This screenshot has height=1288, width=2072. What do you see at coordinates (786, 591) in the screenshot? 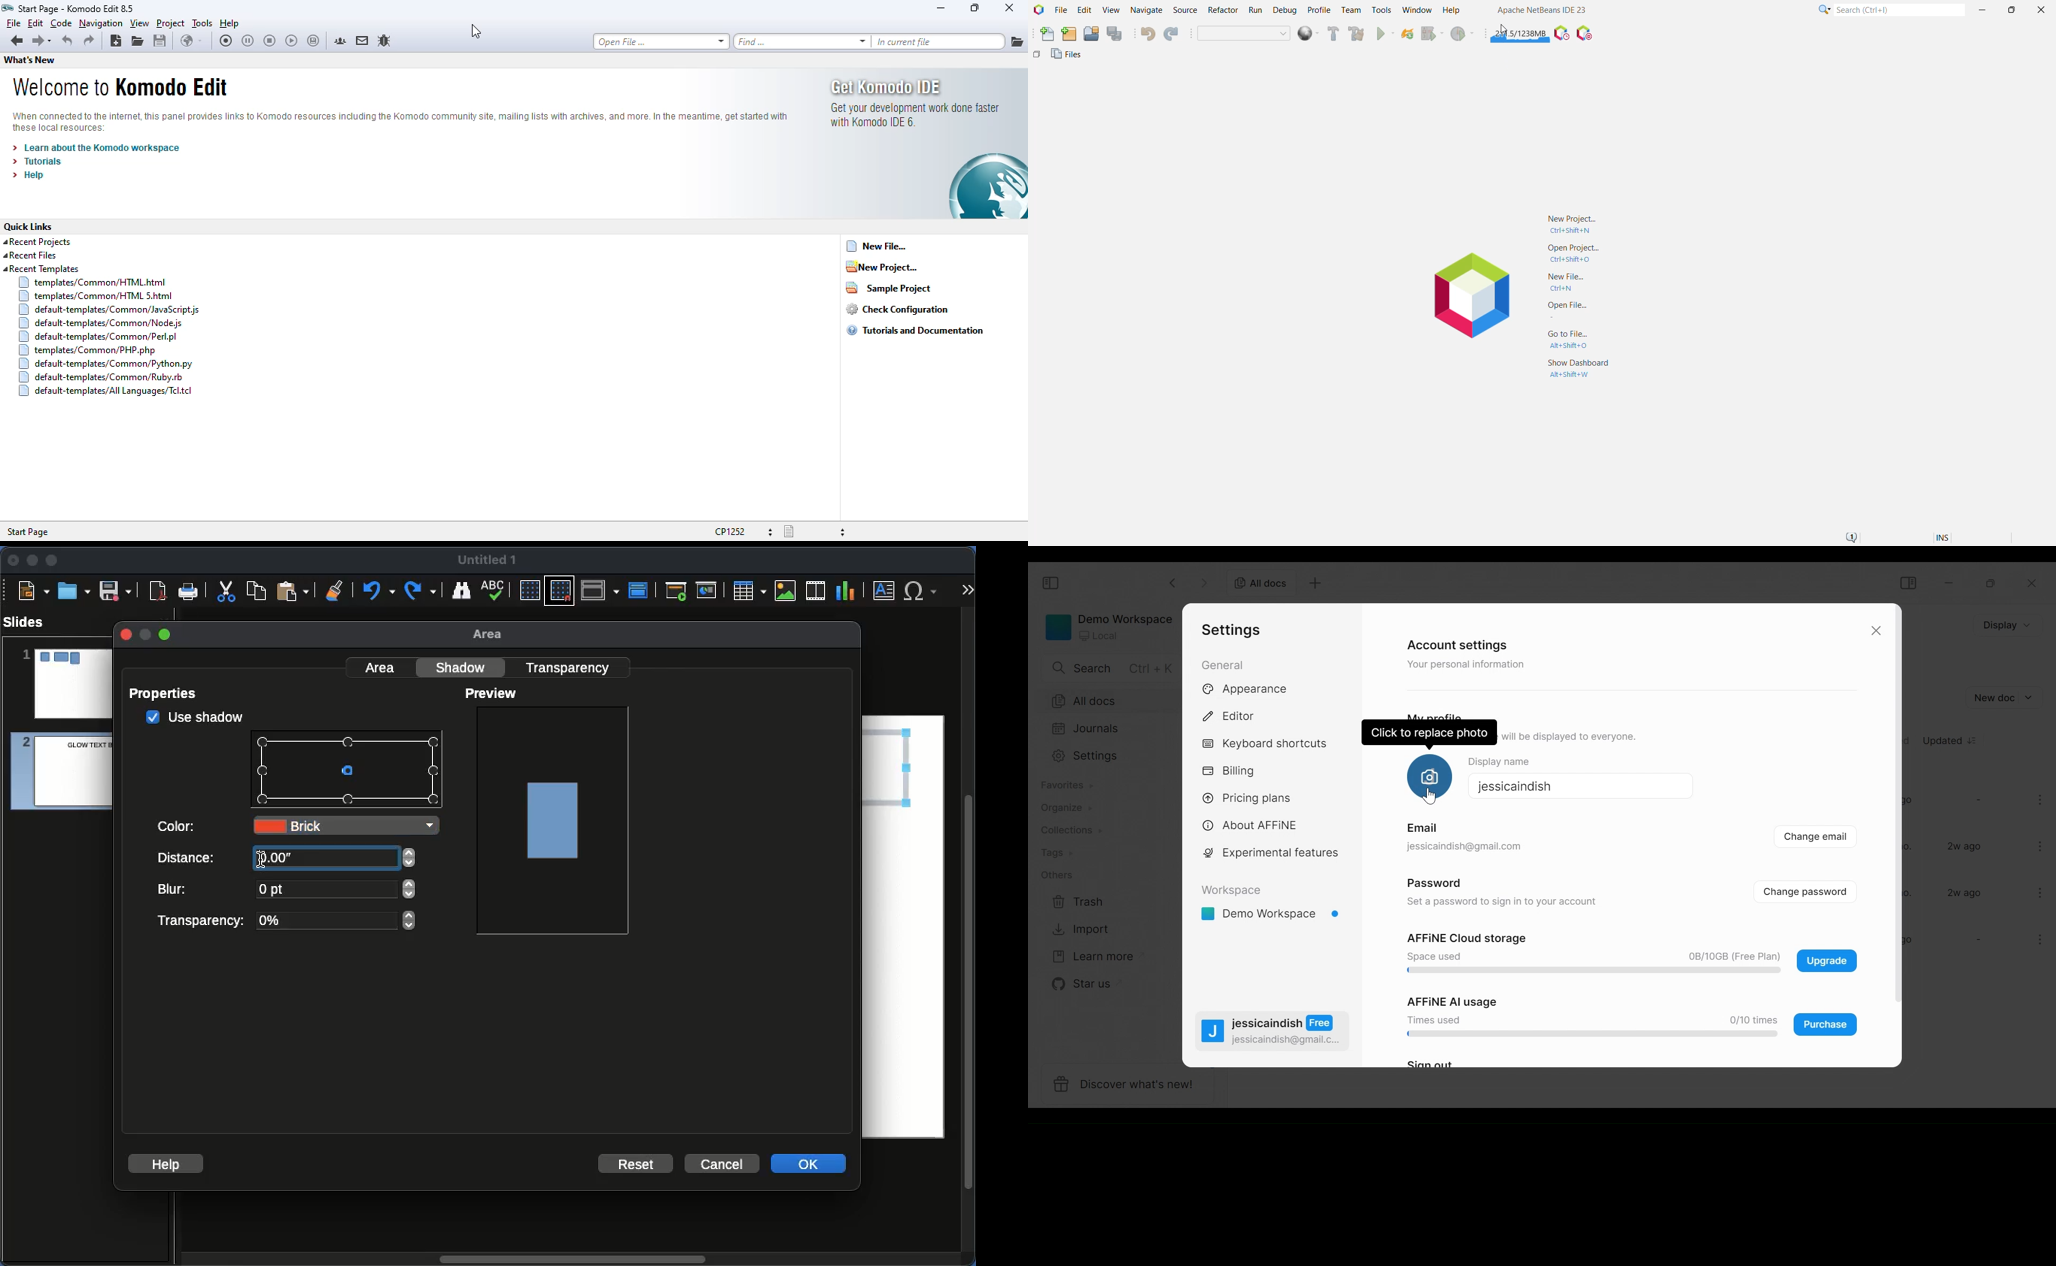
I see `Image` at bounding box center [786, 591].